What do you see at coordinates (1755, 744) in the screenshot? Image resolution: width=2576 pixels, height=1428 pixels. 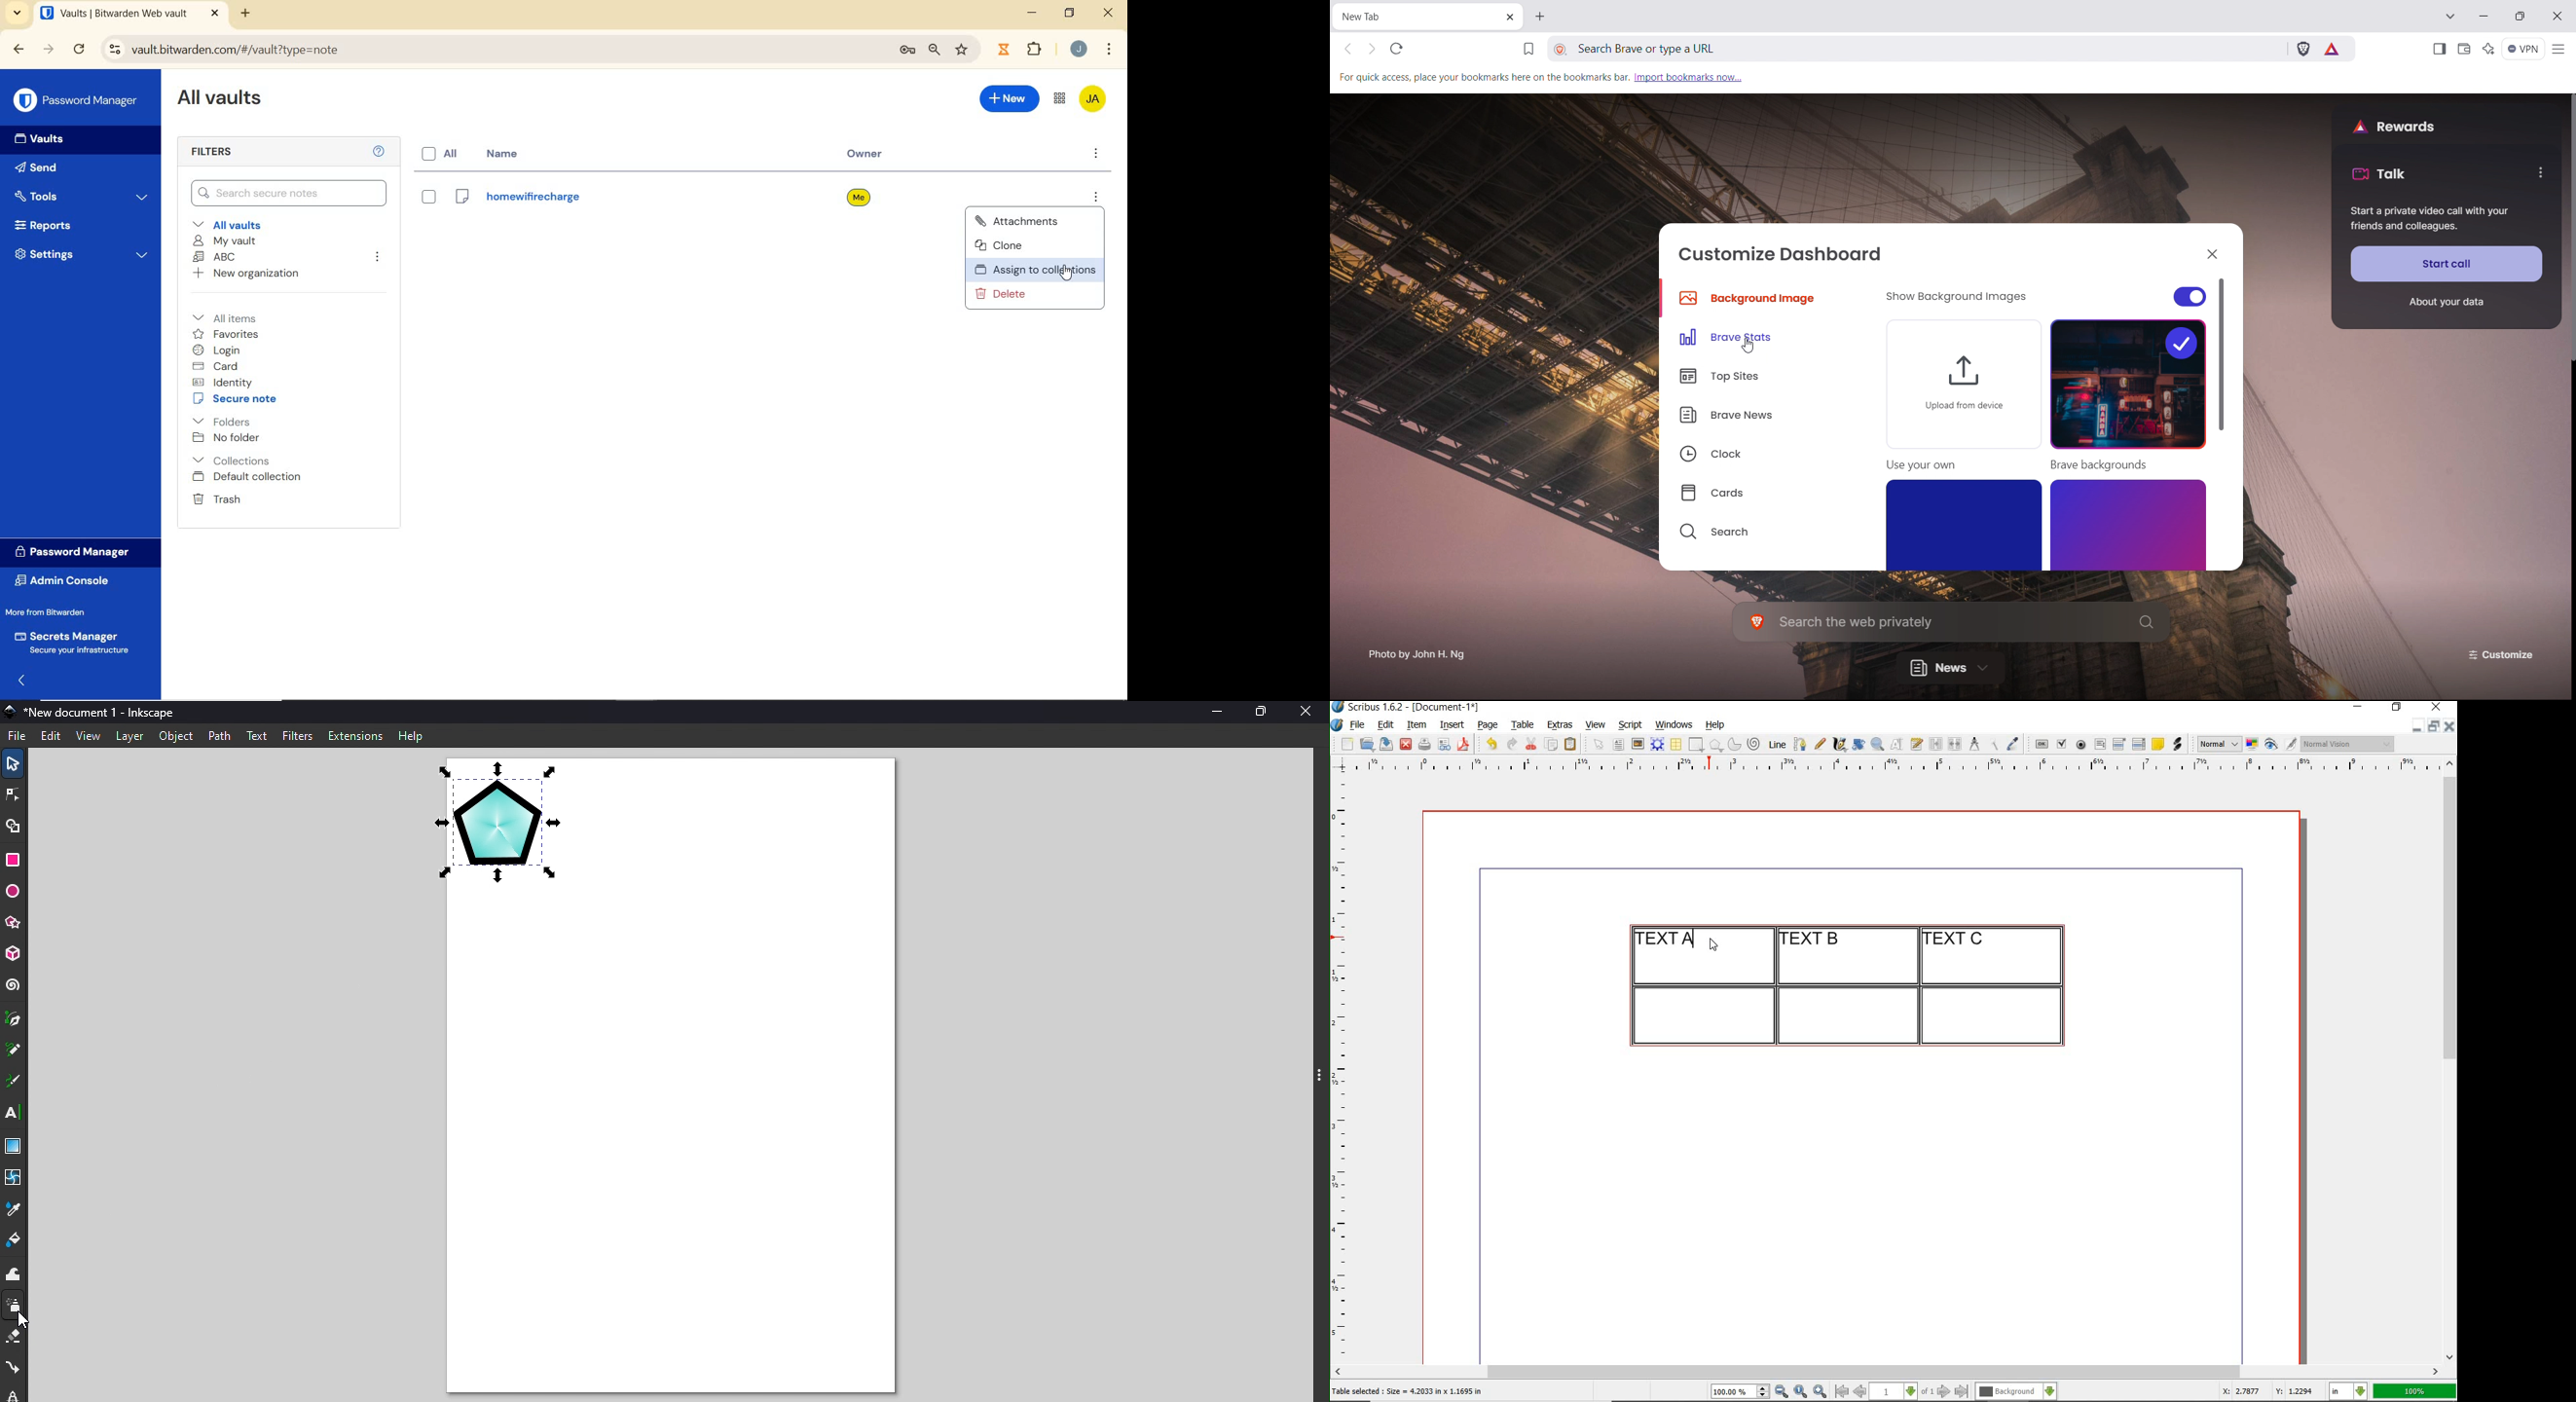 I see `spiral` at bounding box center [1755, 744].